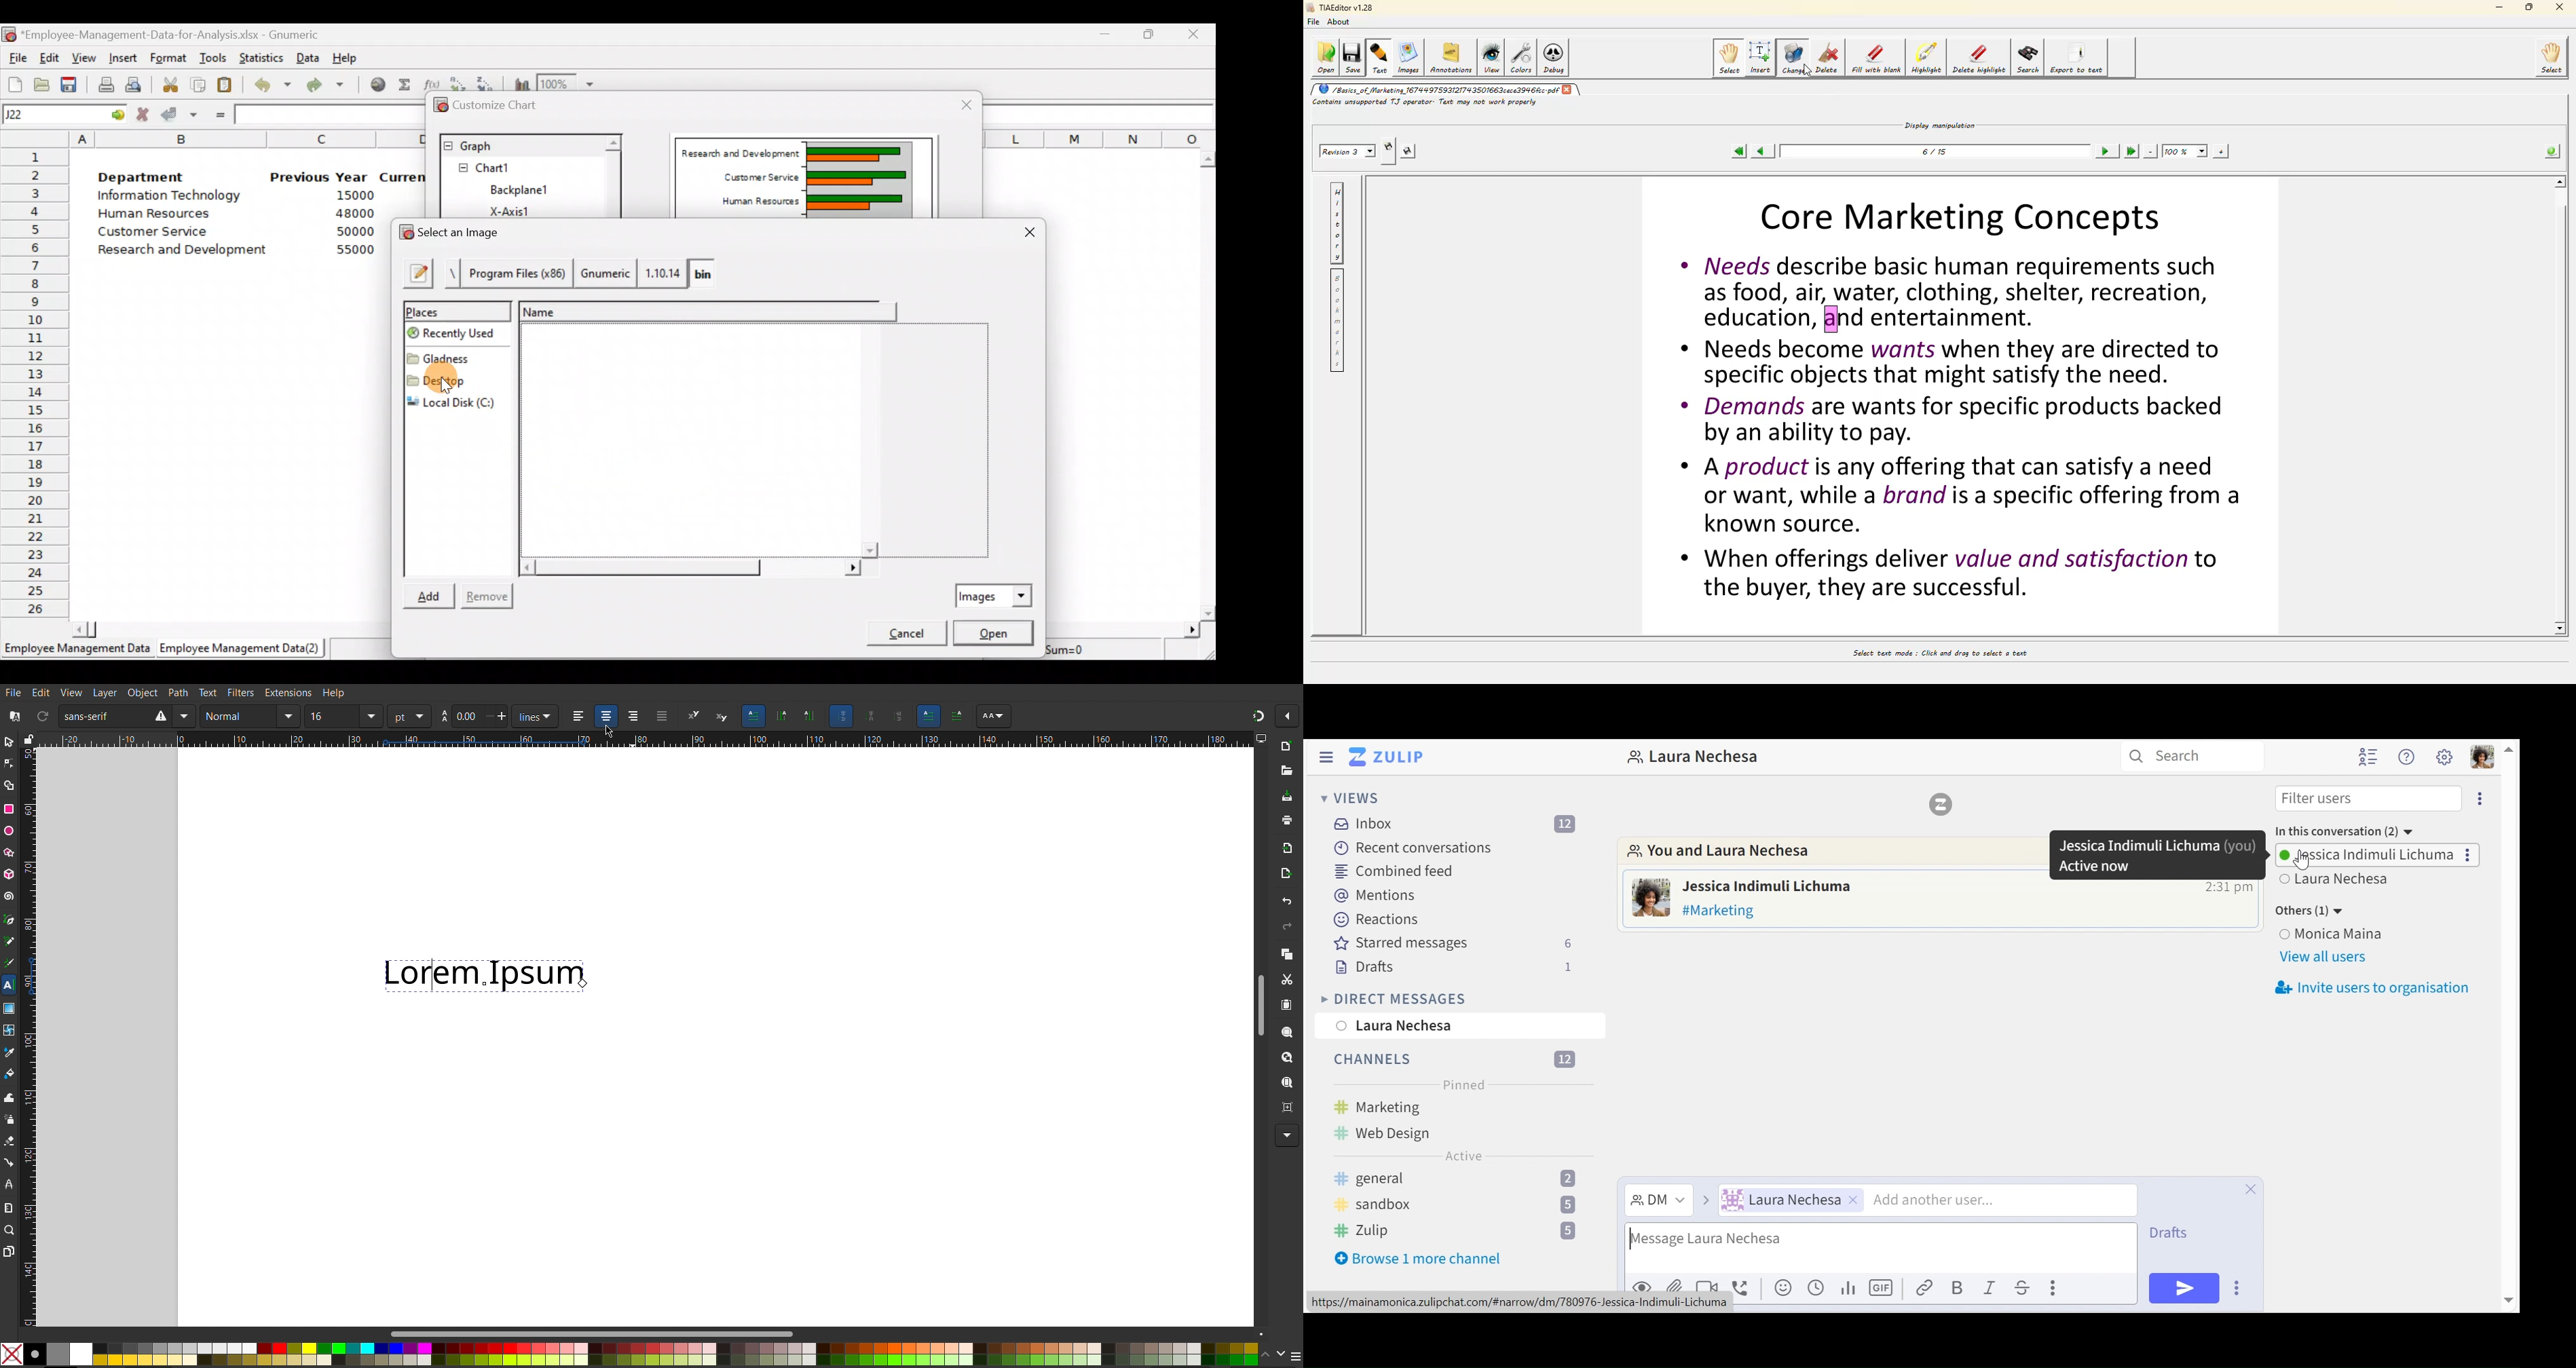 The image size is (2576, 1372). Describe the element at coordinates (104, 82) in the screenshot. I see `Print current file` at that location.